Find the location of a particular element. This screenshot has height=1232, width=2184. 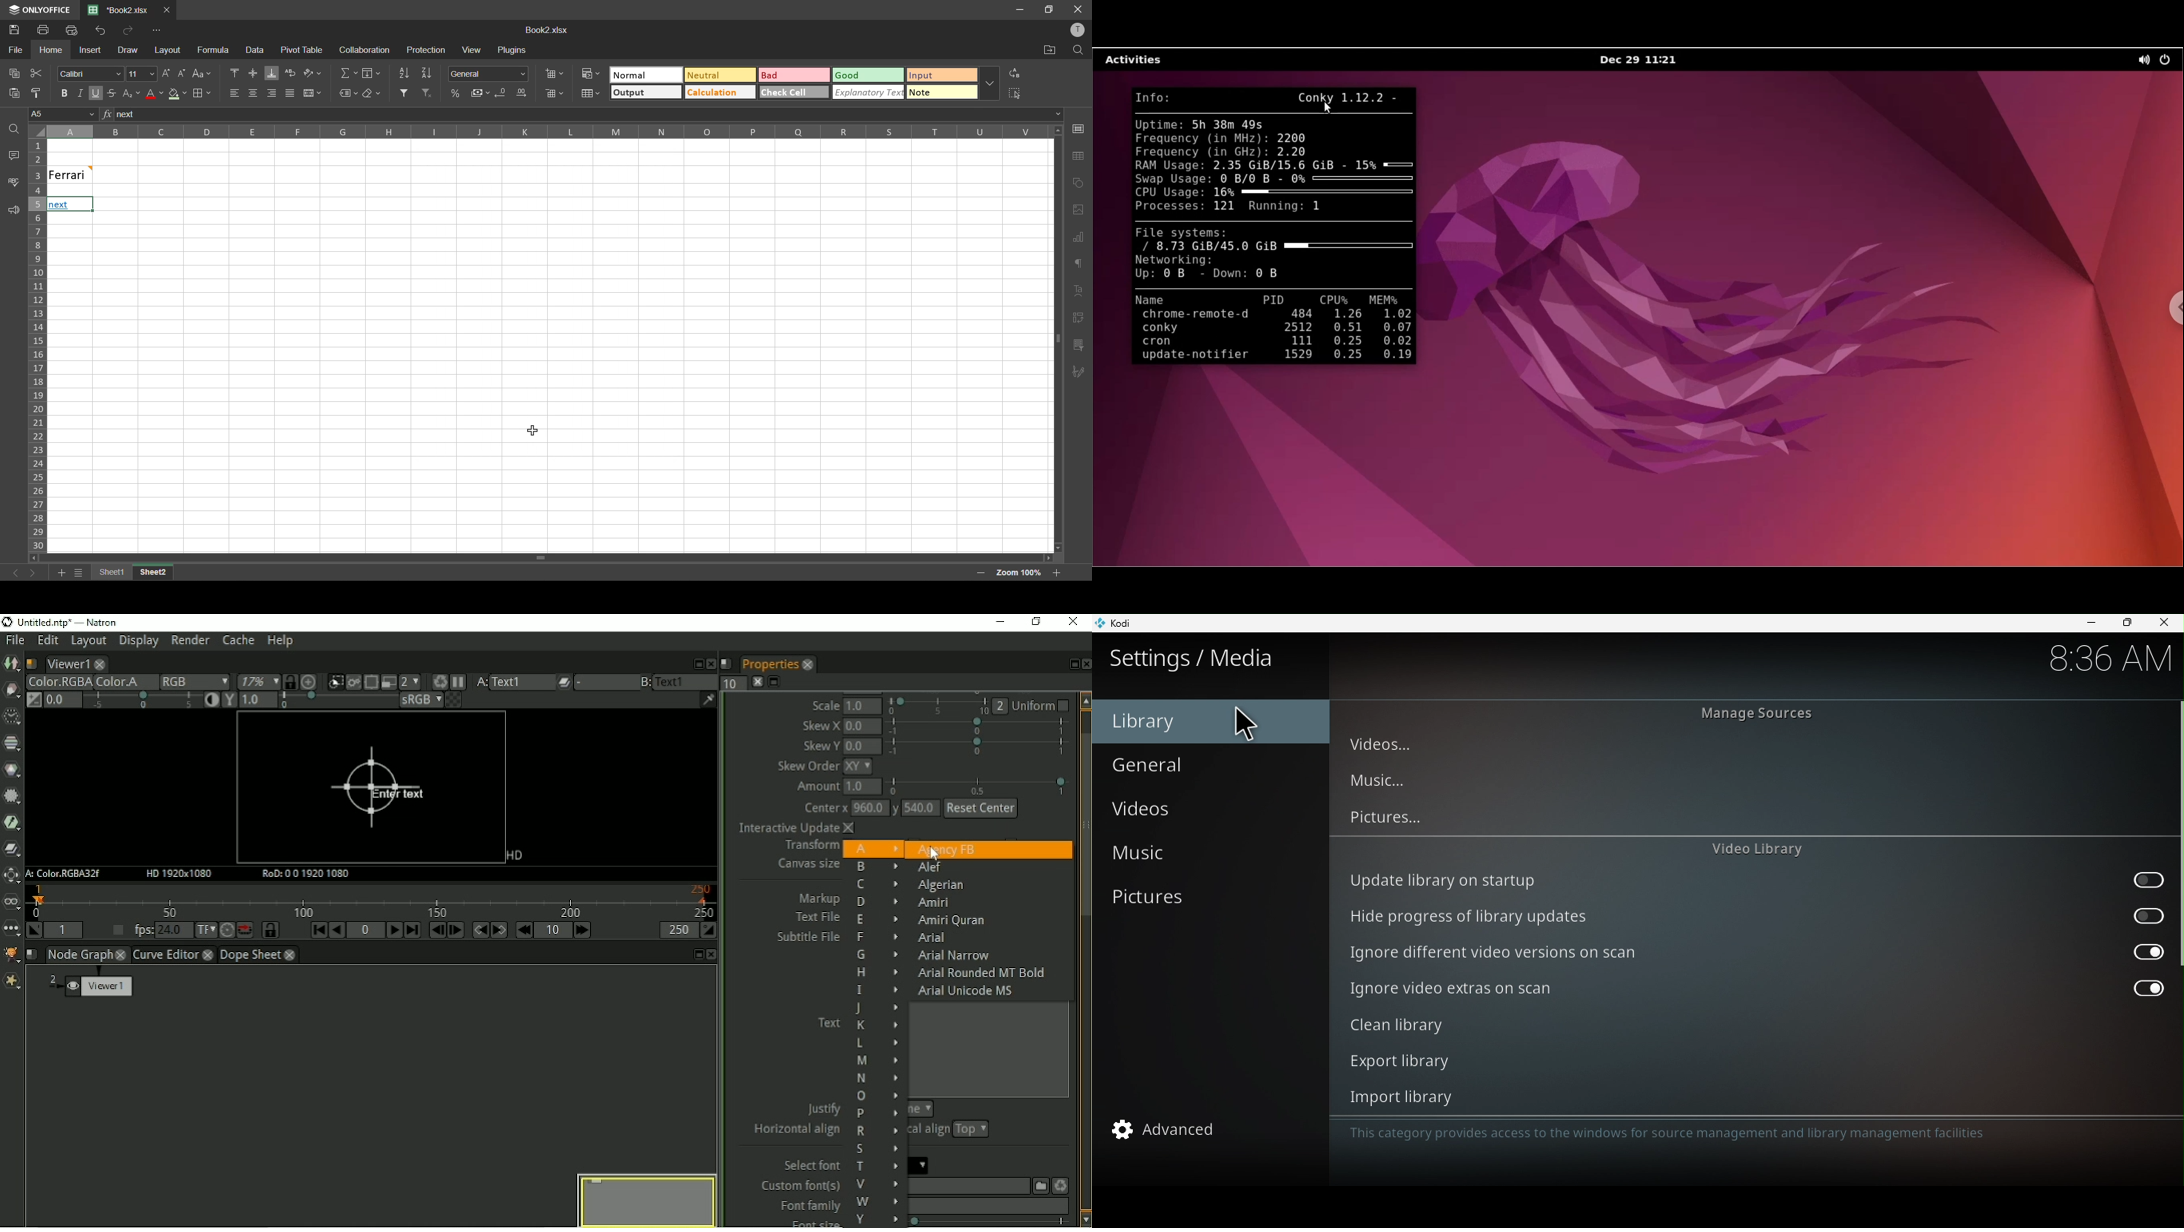

neutral is located at coordinates (713, 74).